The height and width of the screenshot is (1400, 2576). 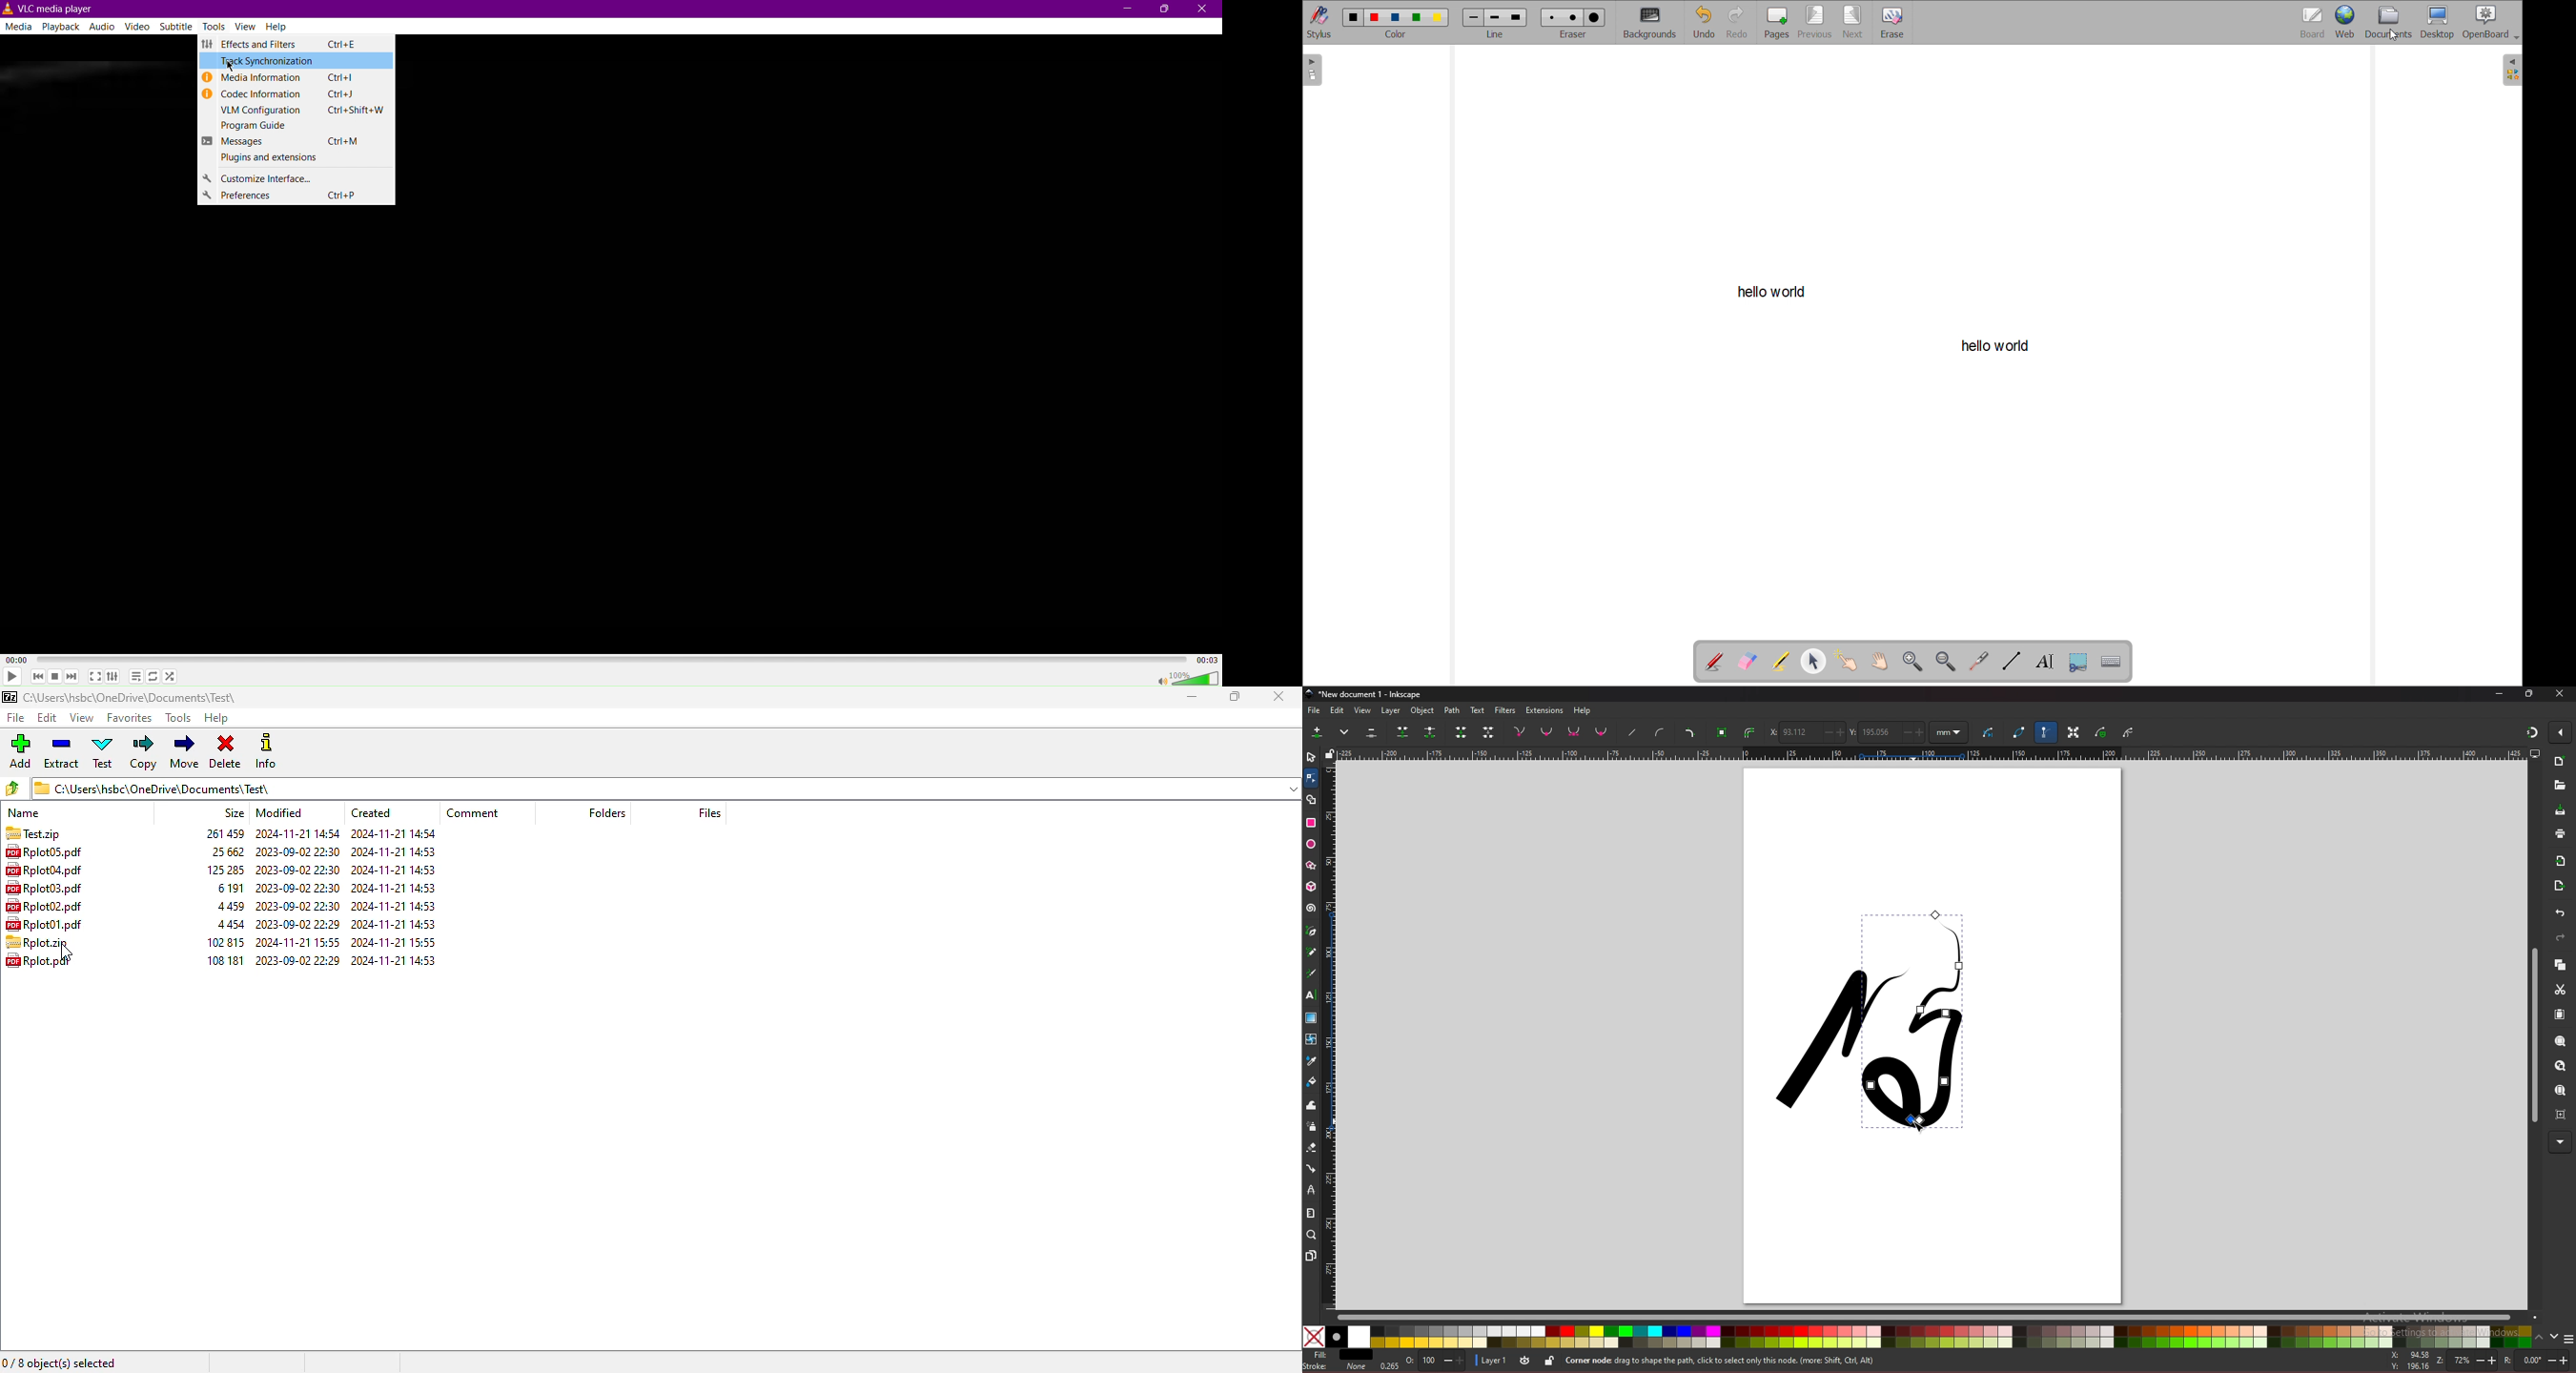 What do you see at coordinates (95, 676) in the screenshot?
I see `Fullscreen` at bounding box center [95, 676].